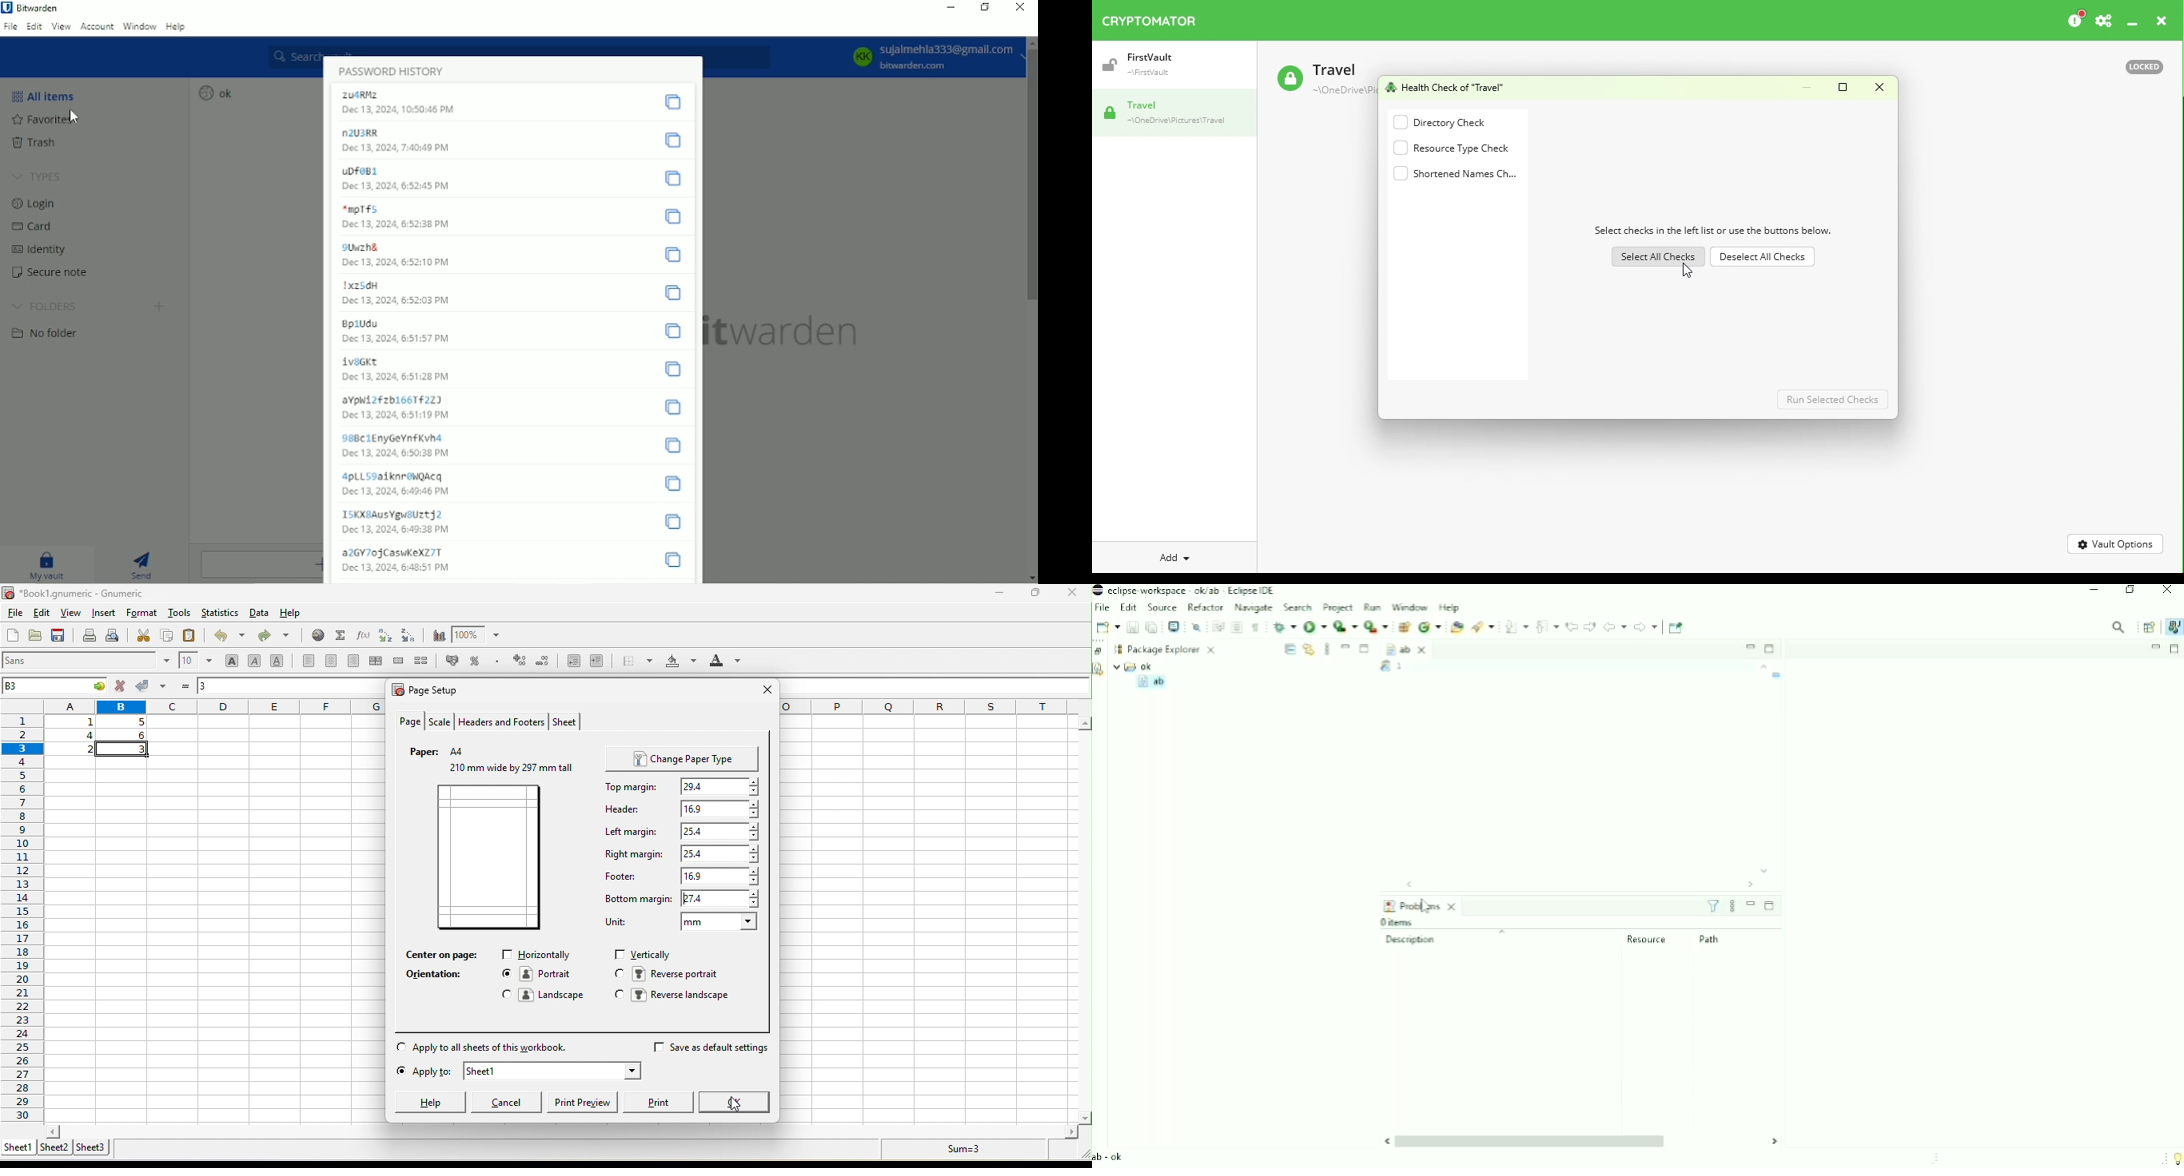  What do you see at coordinates (553, 1070) in the screenshot?
I see `sheet 1` at bounding box center [553, 1070].